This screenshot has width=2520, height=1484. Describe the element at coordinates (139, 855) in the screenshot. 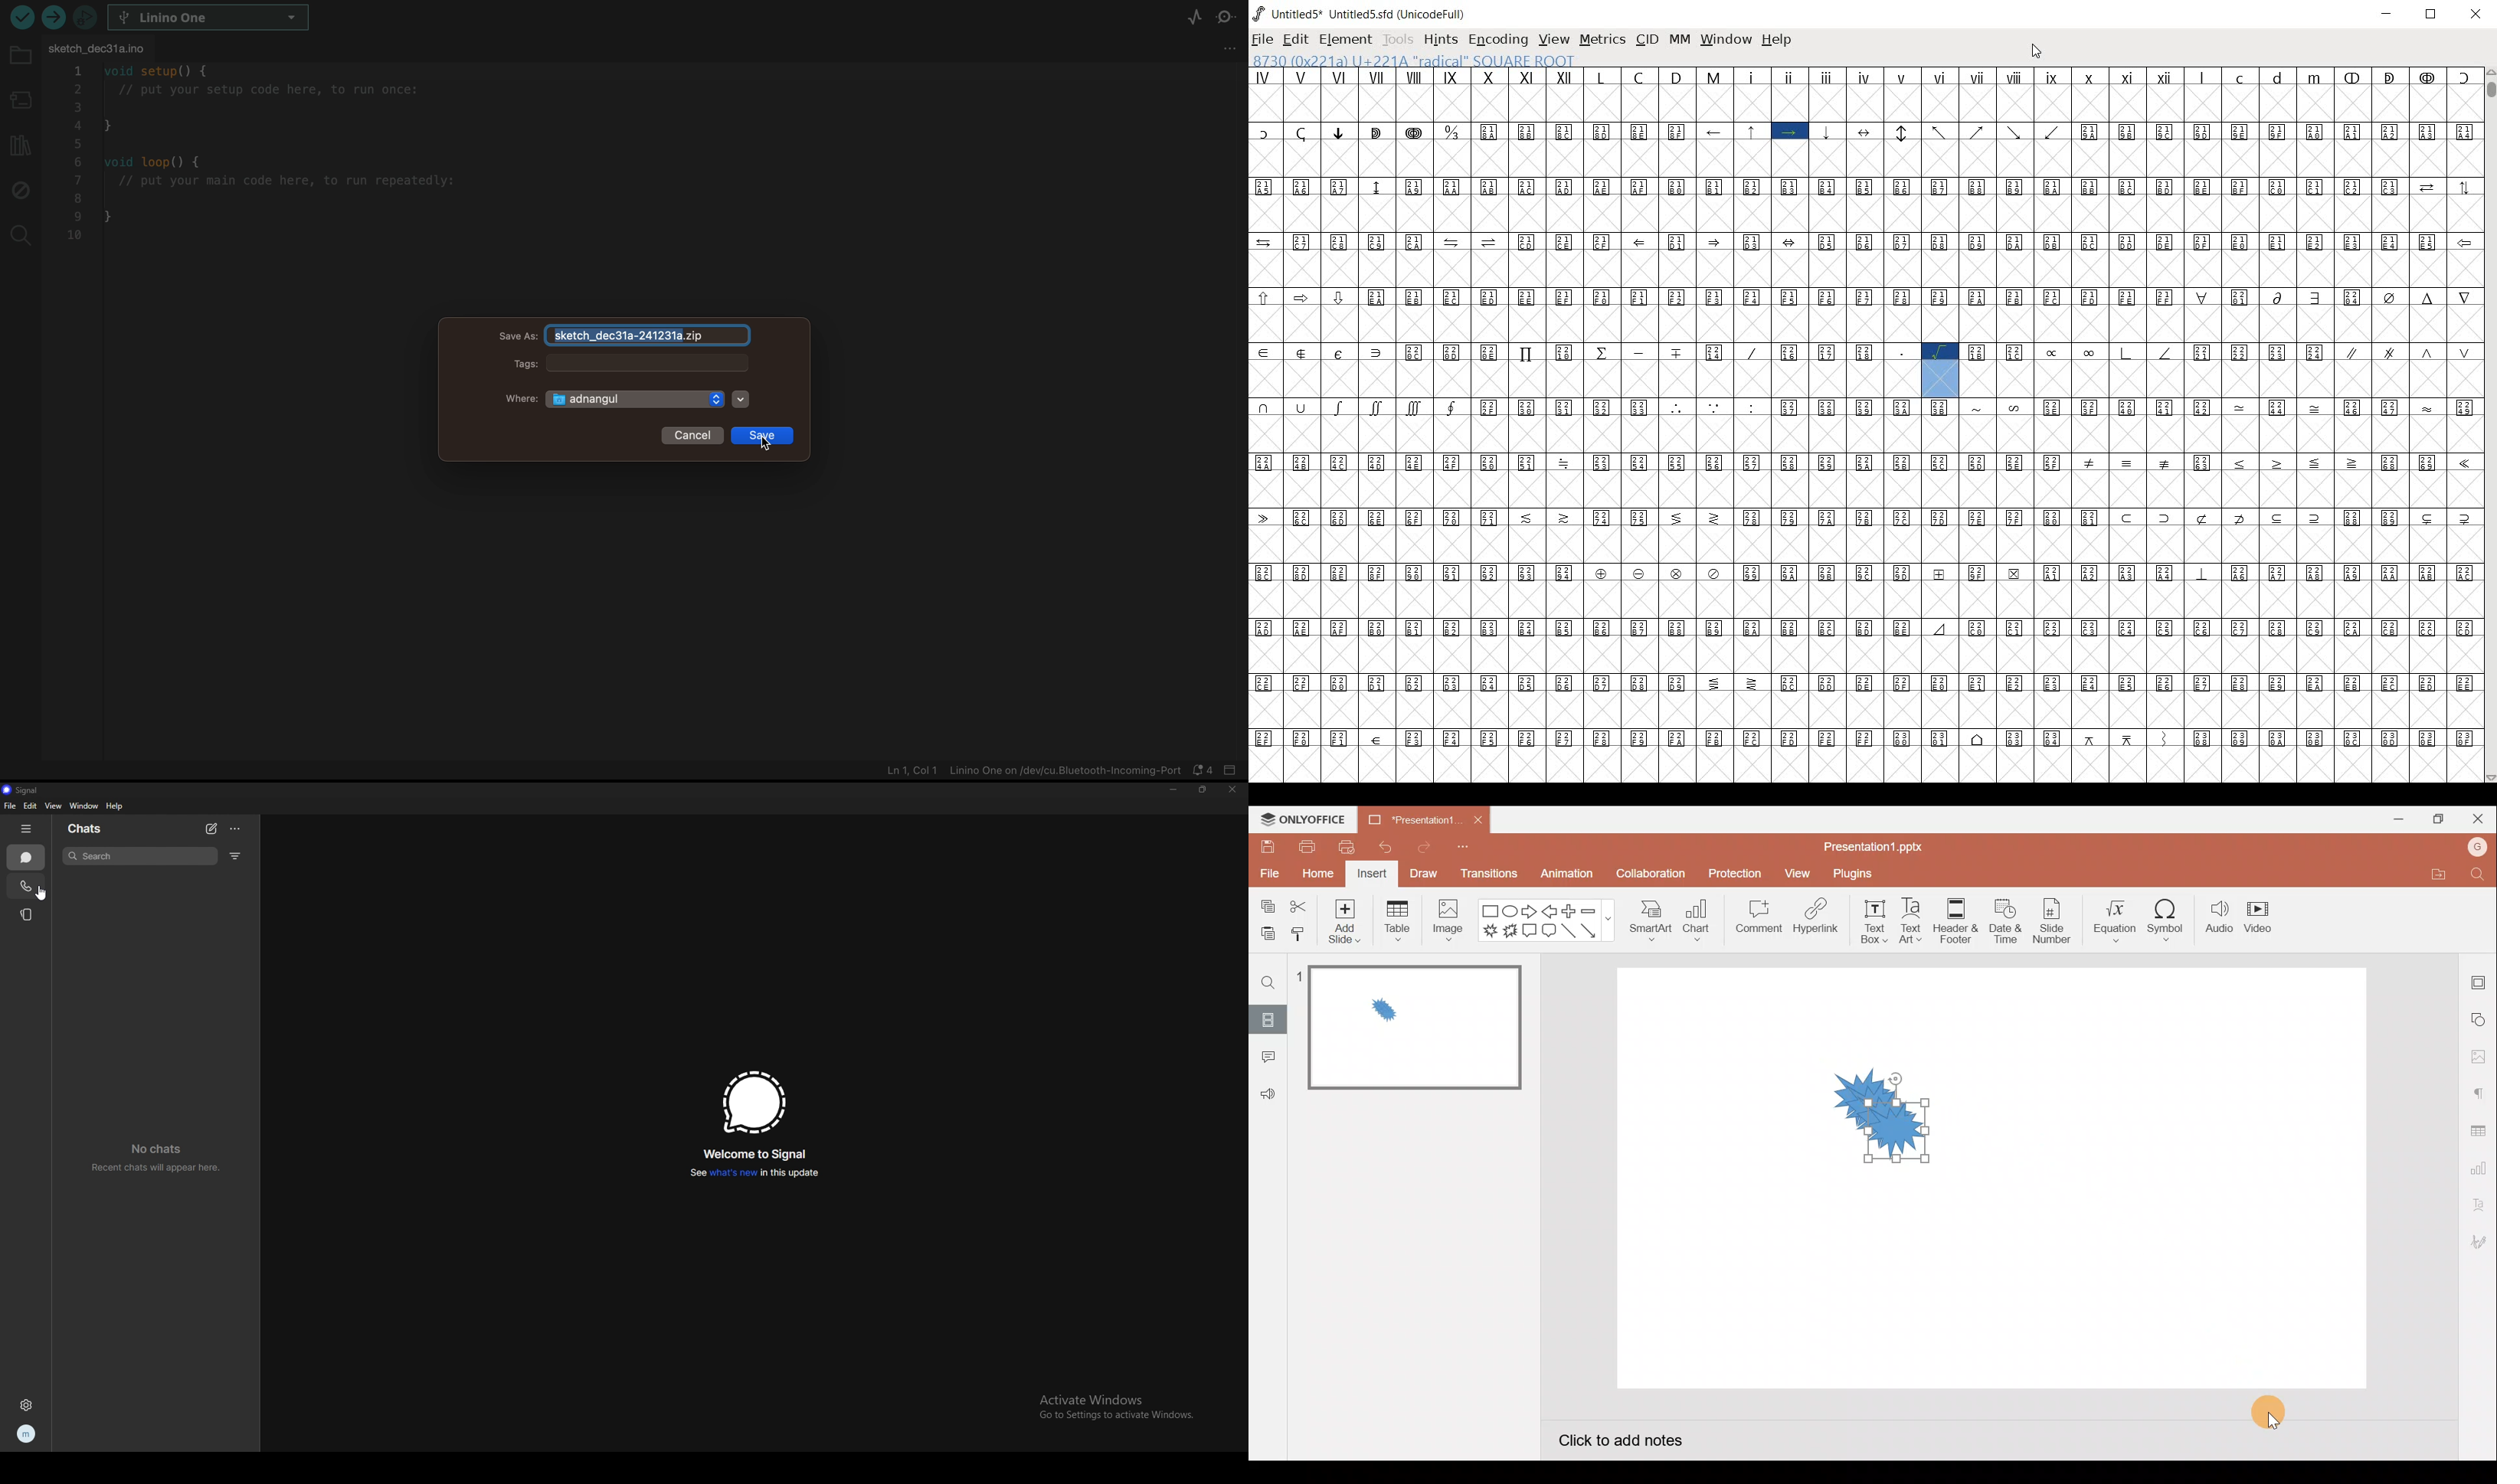

I see `search` at that location.